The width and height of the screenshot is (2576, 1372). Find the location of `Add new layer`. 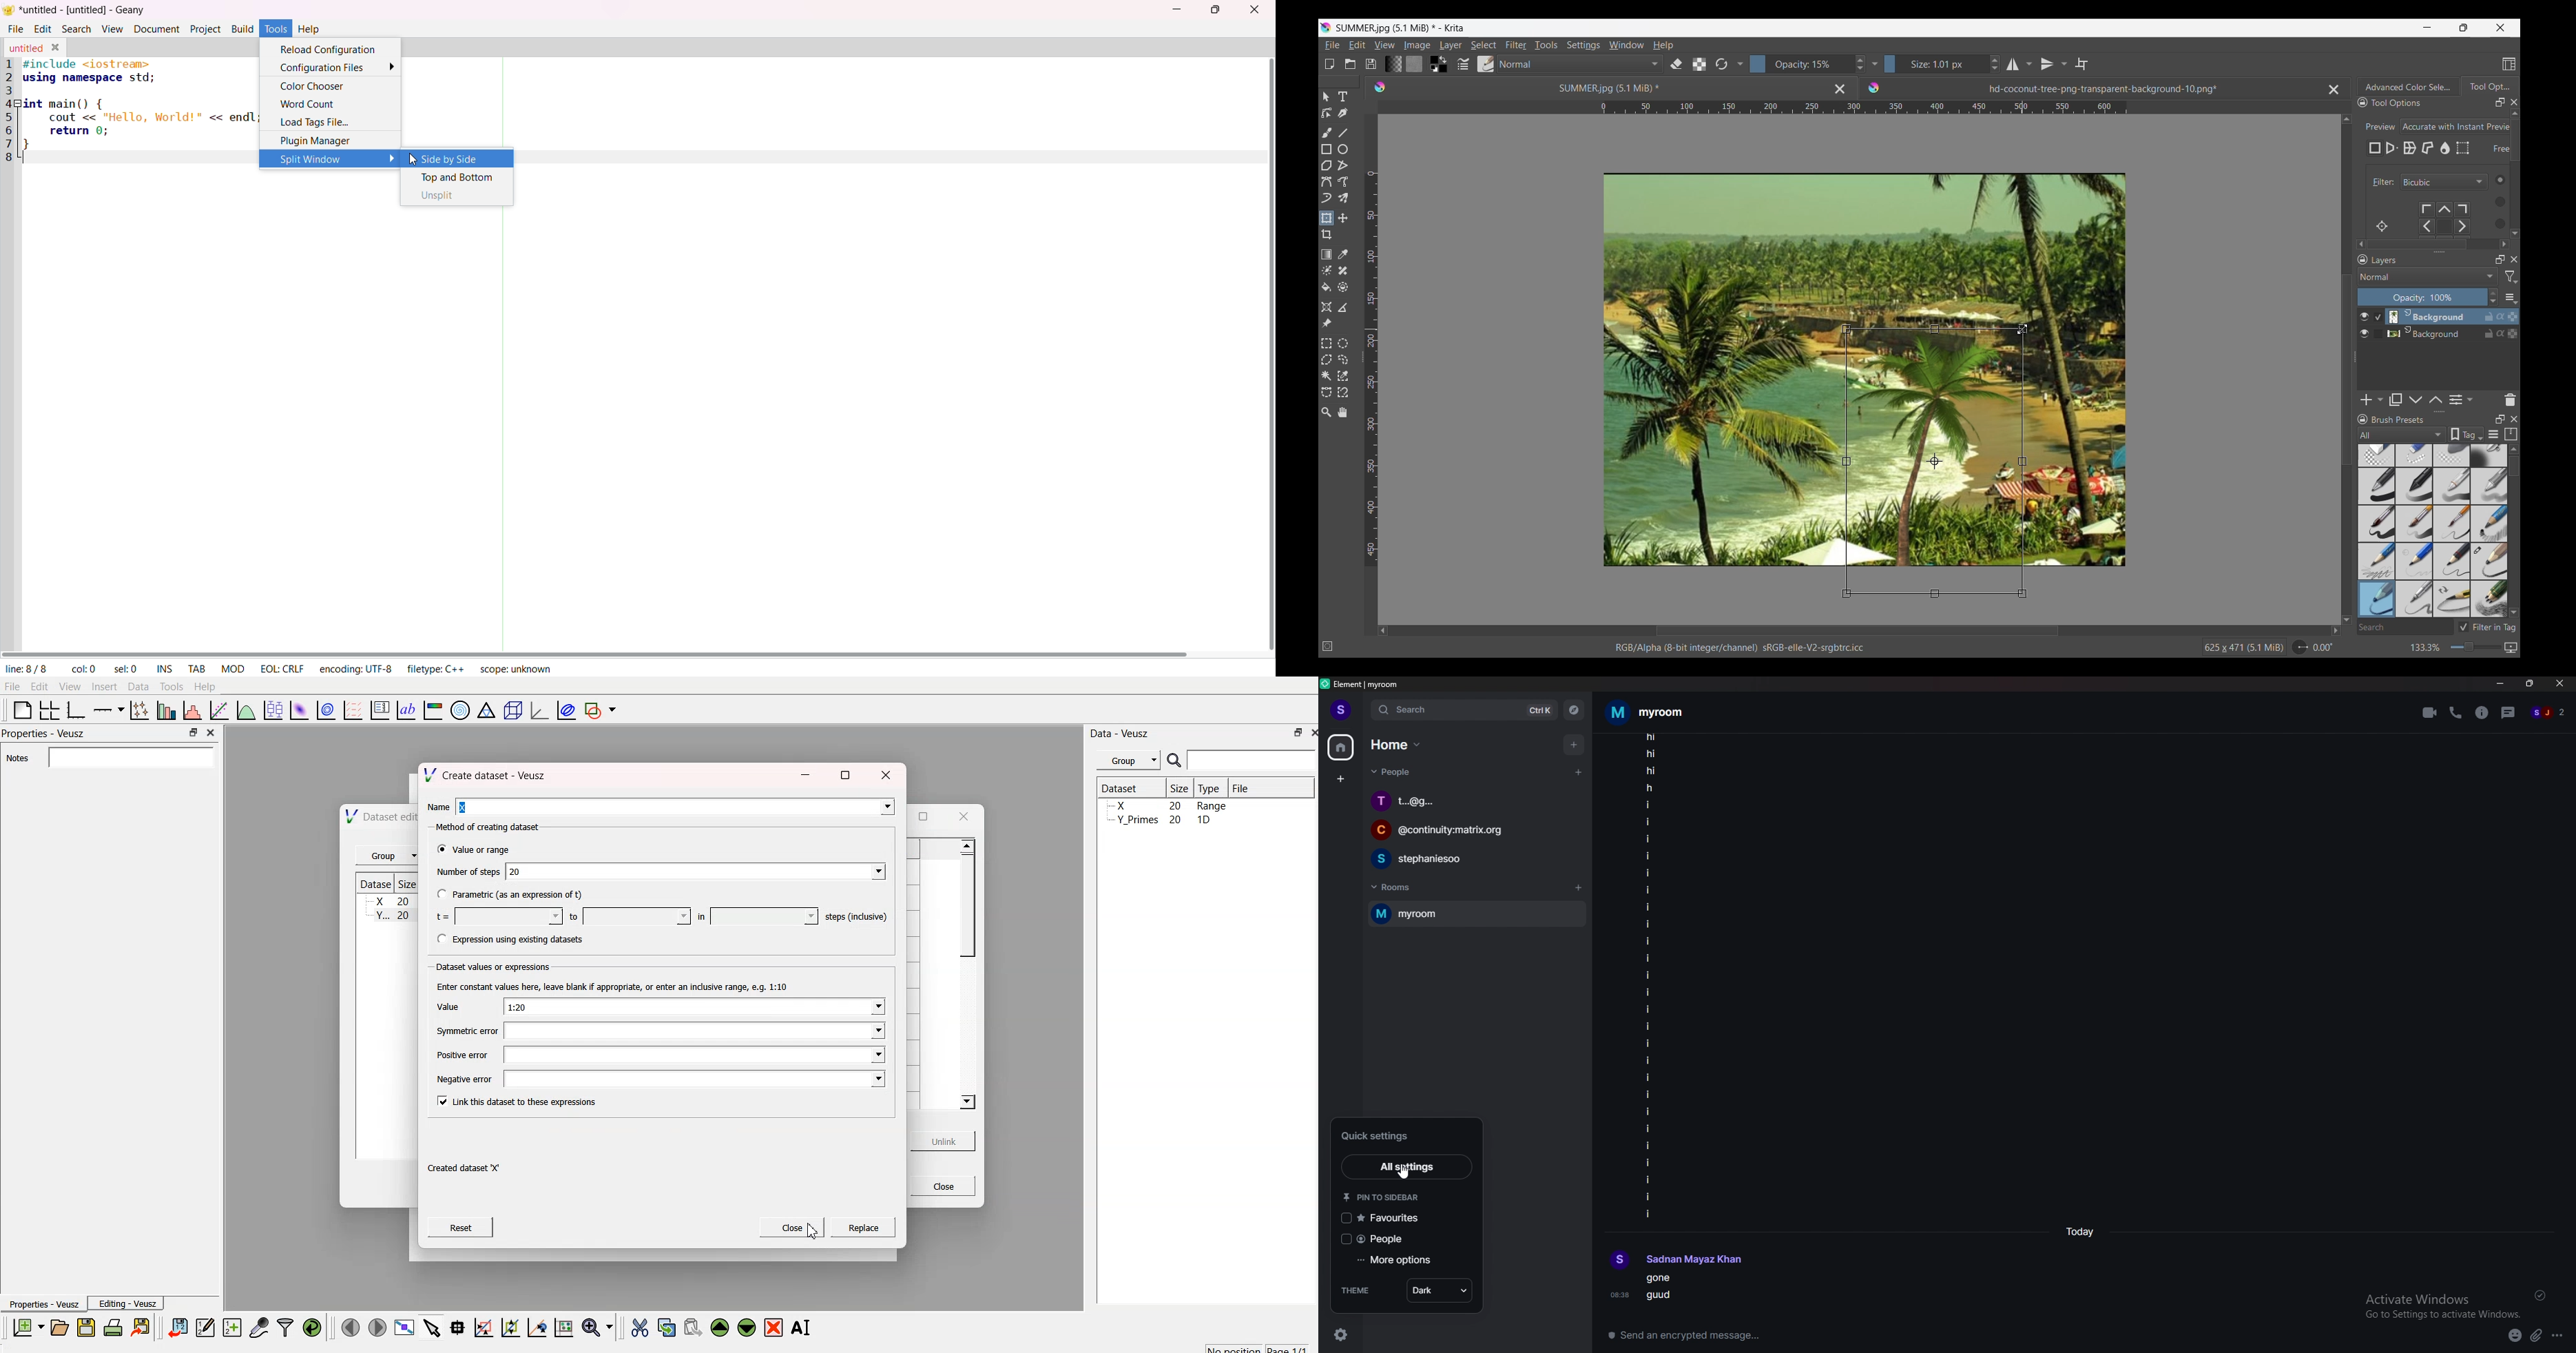

Add new layer is located at coordinates (2367, 400).